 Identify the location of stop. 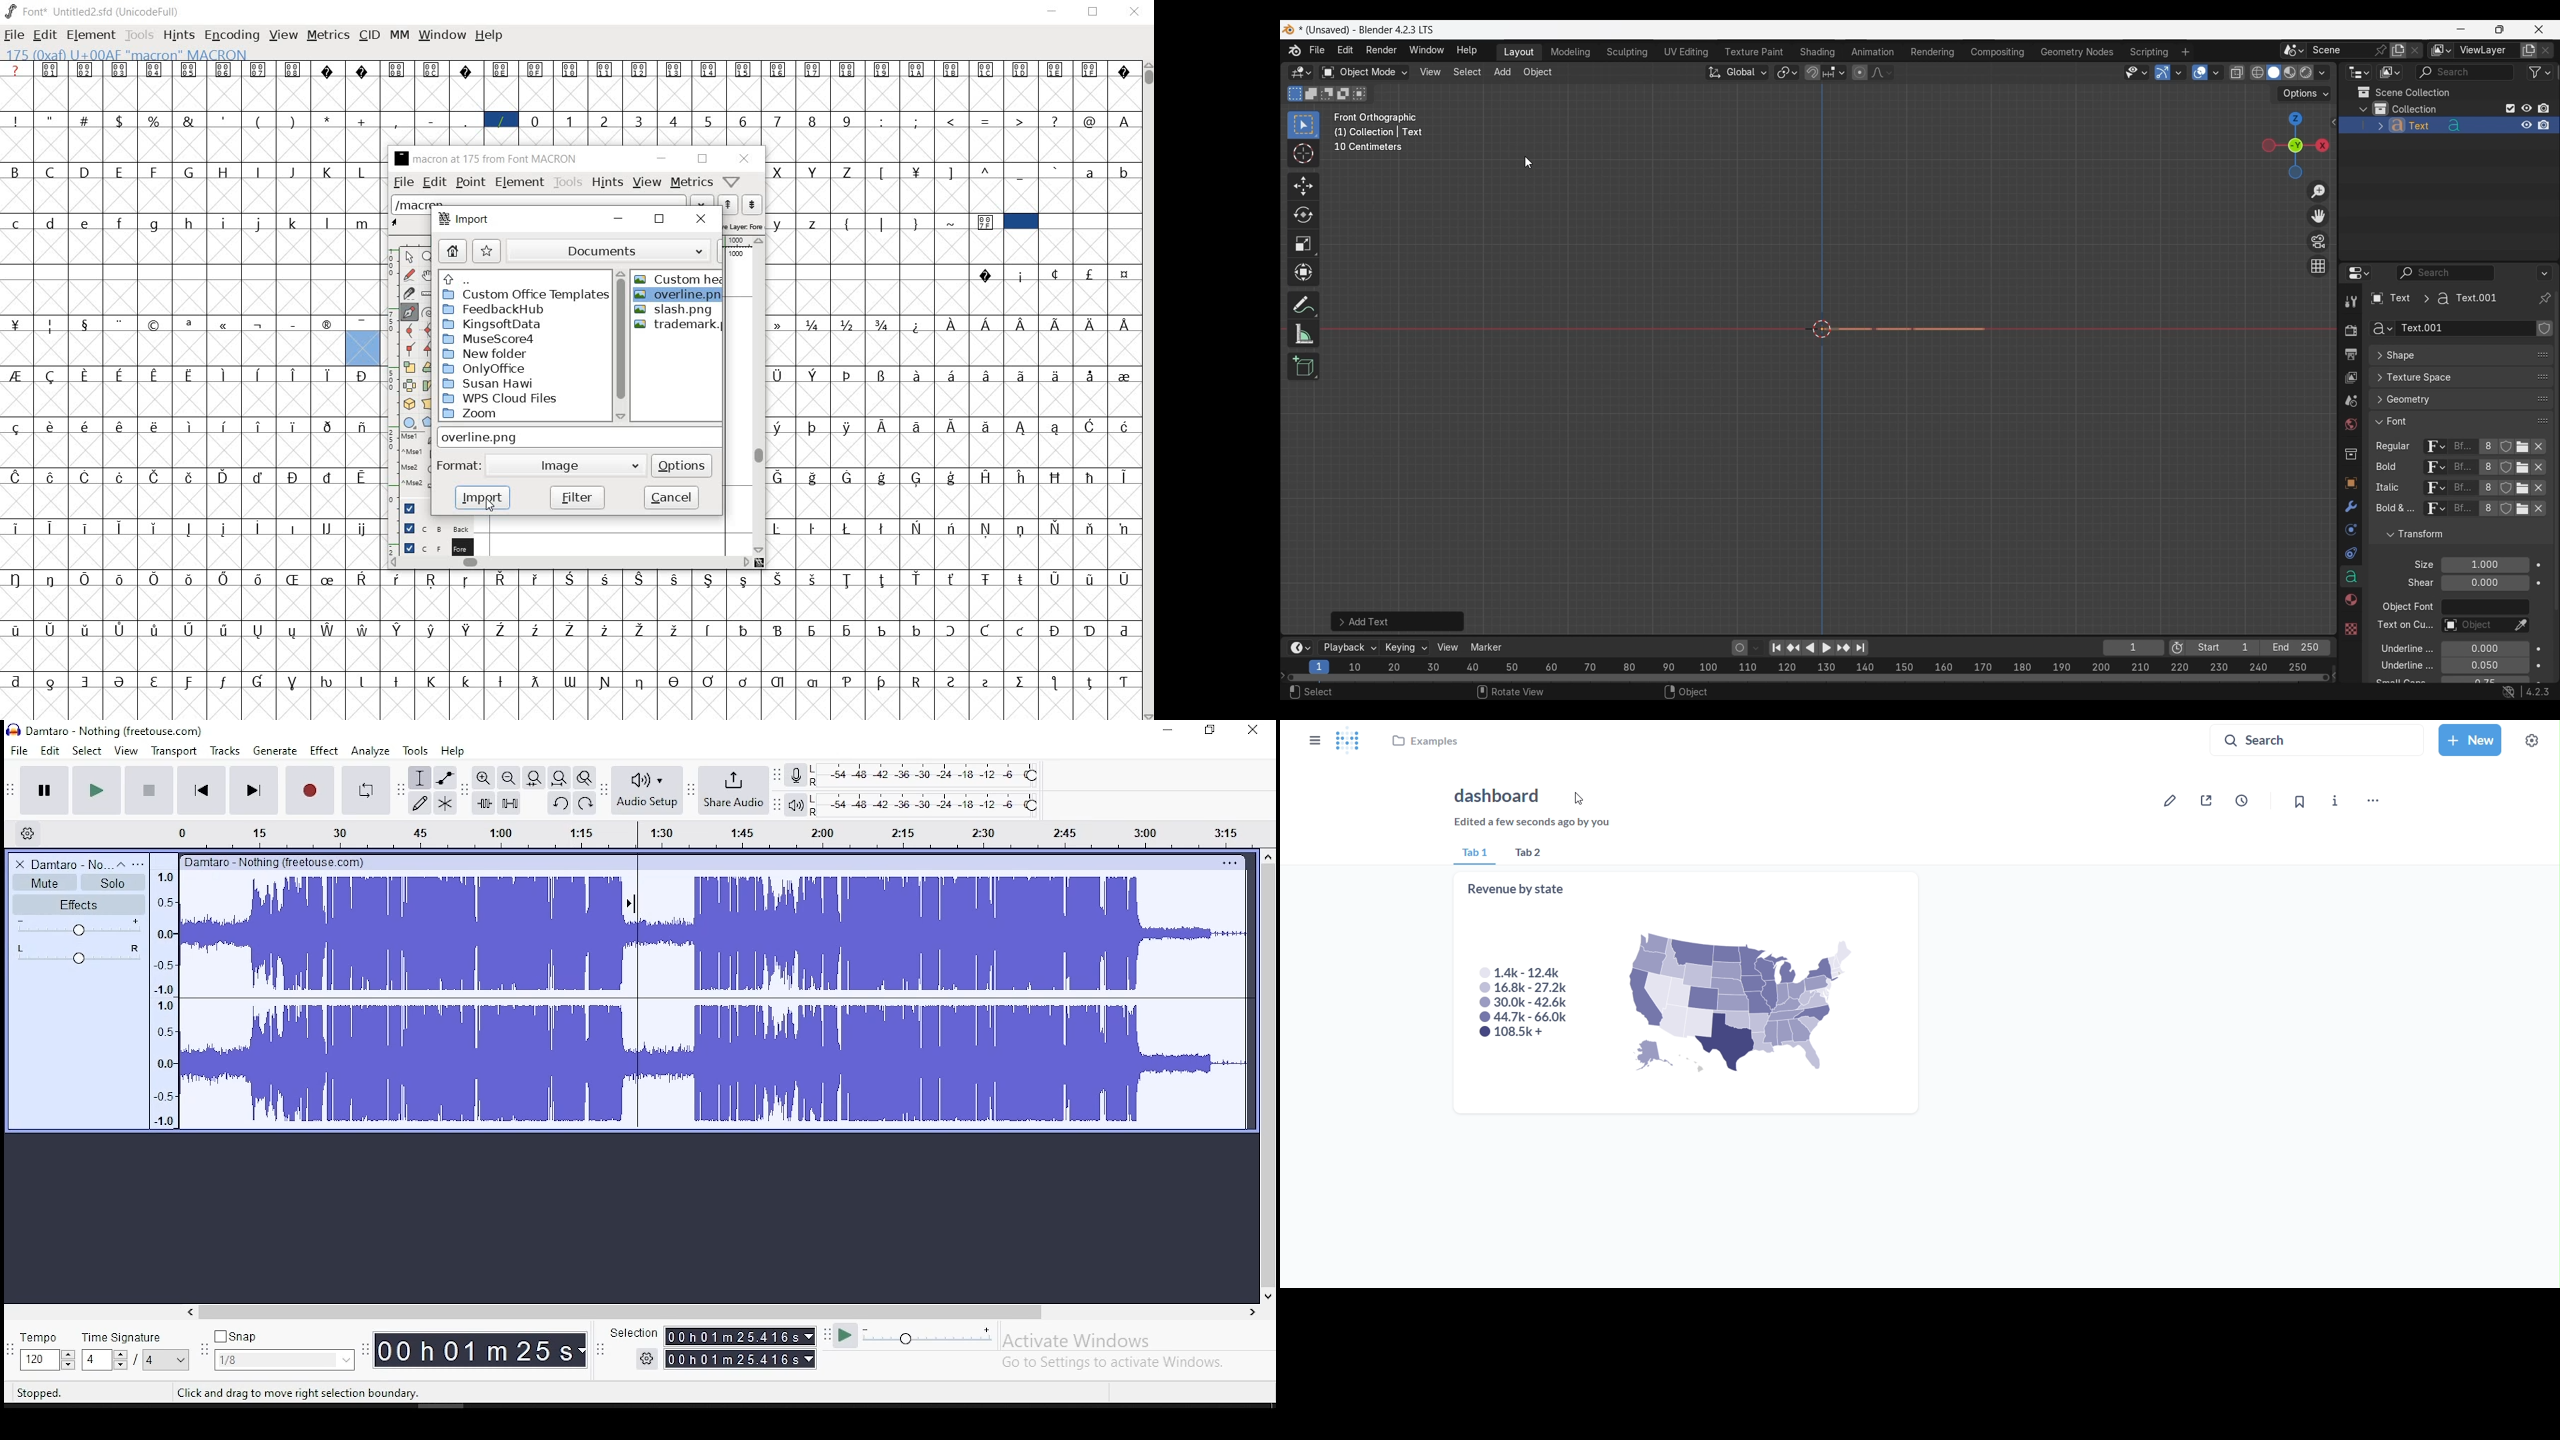
(148, 789).